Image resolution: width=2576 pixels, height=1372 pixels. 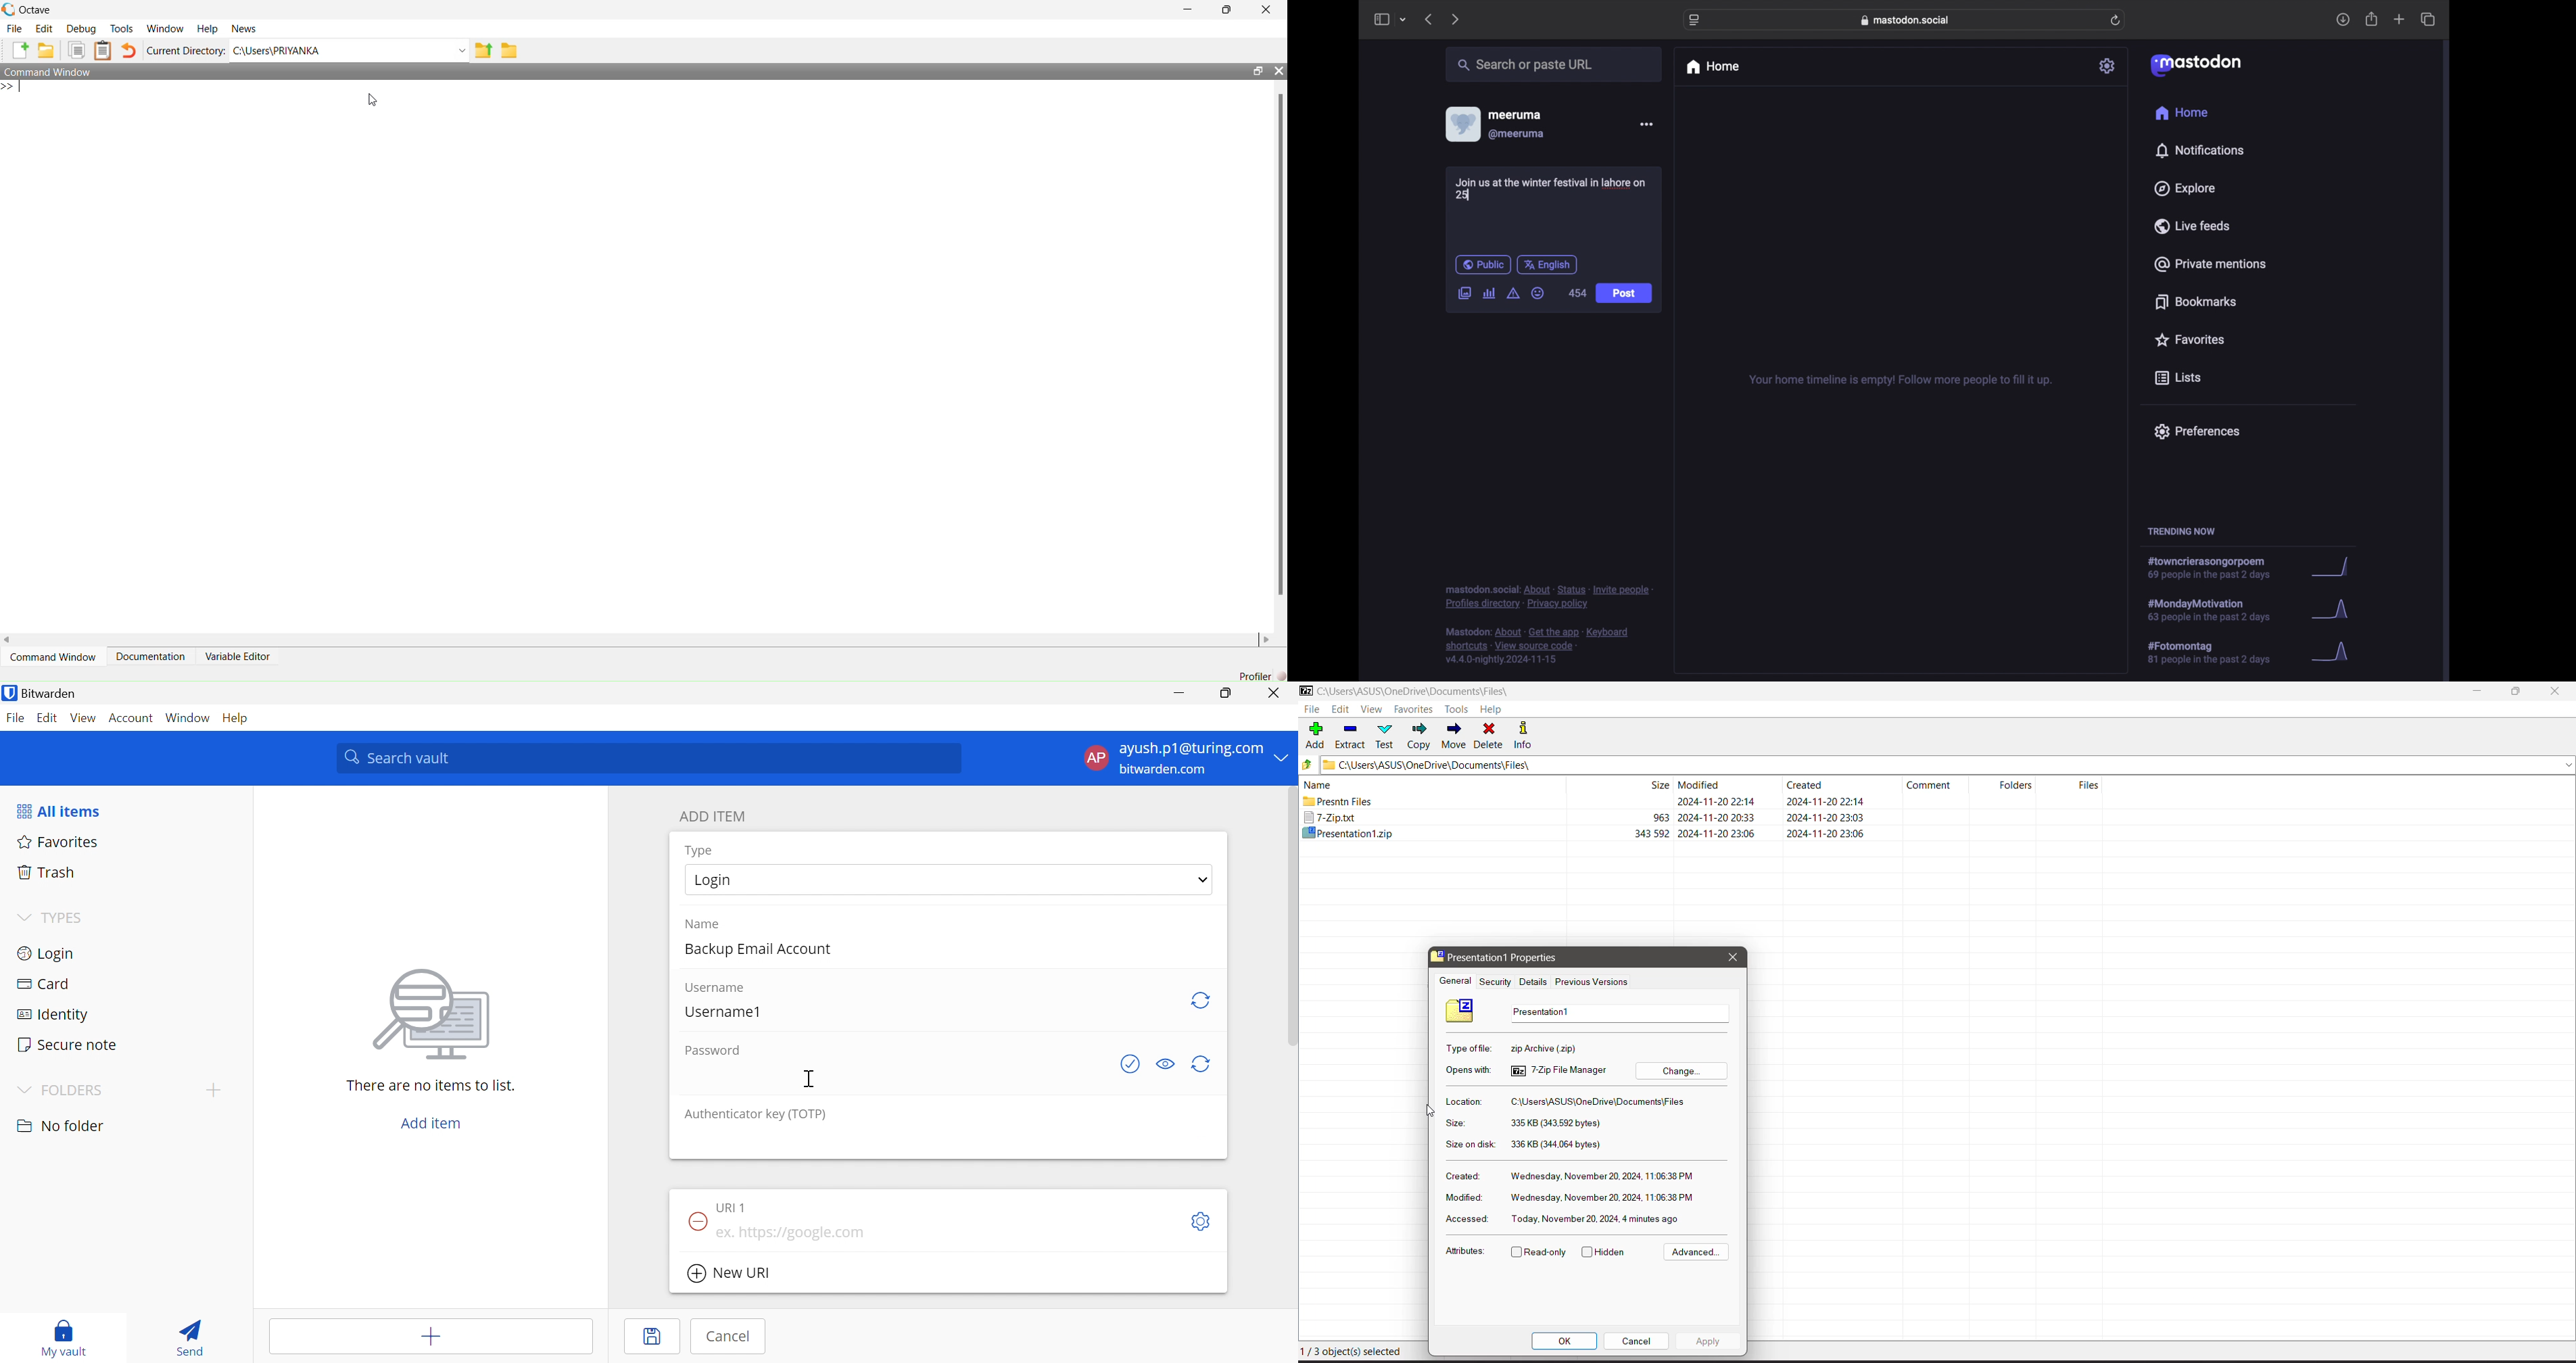 I want to click on scrollbar, so click(x=1282, y=345).